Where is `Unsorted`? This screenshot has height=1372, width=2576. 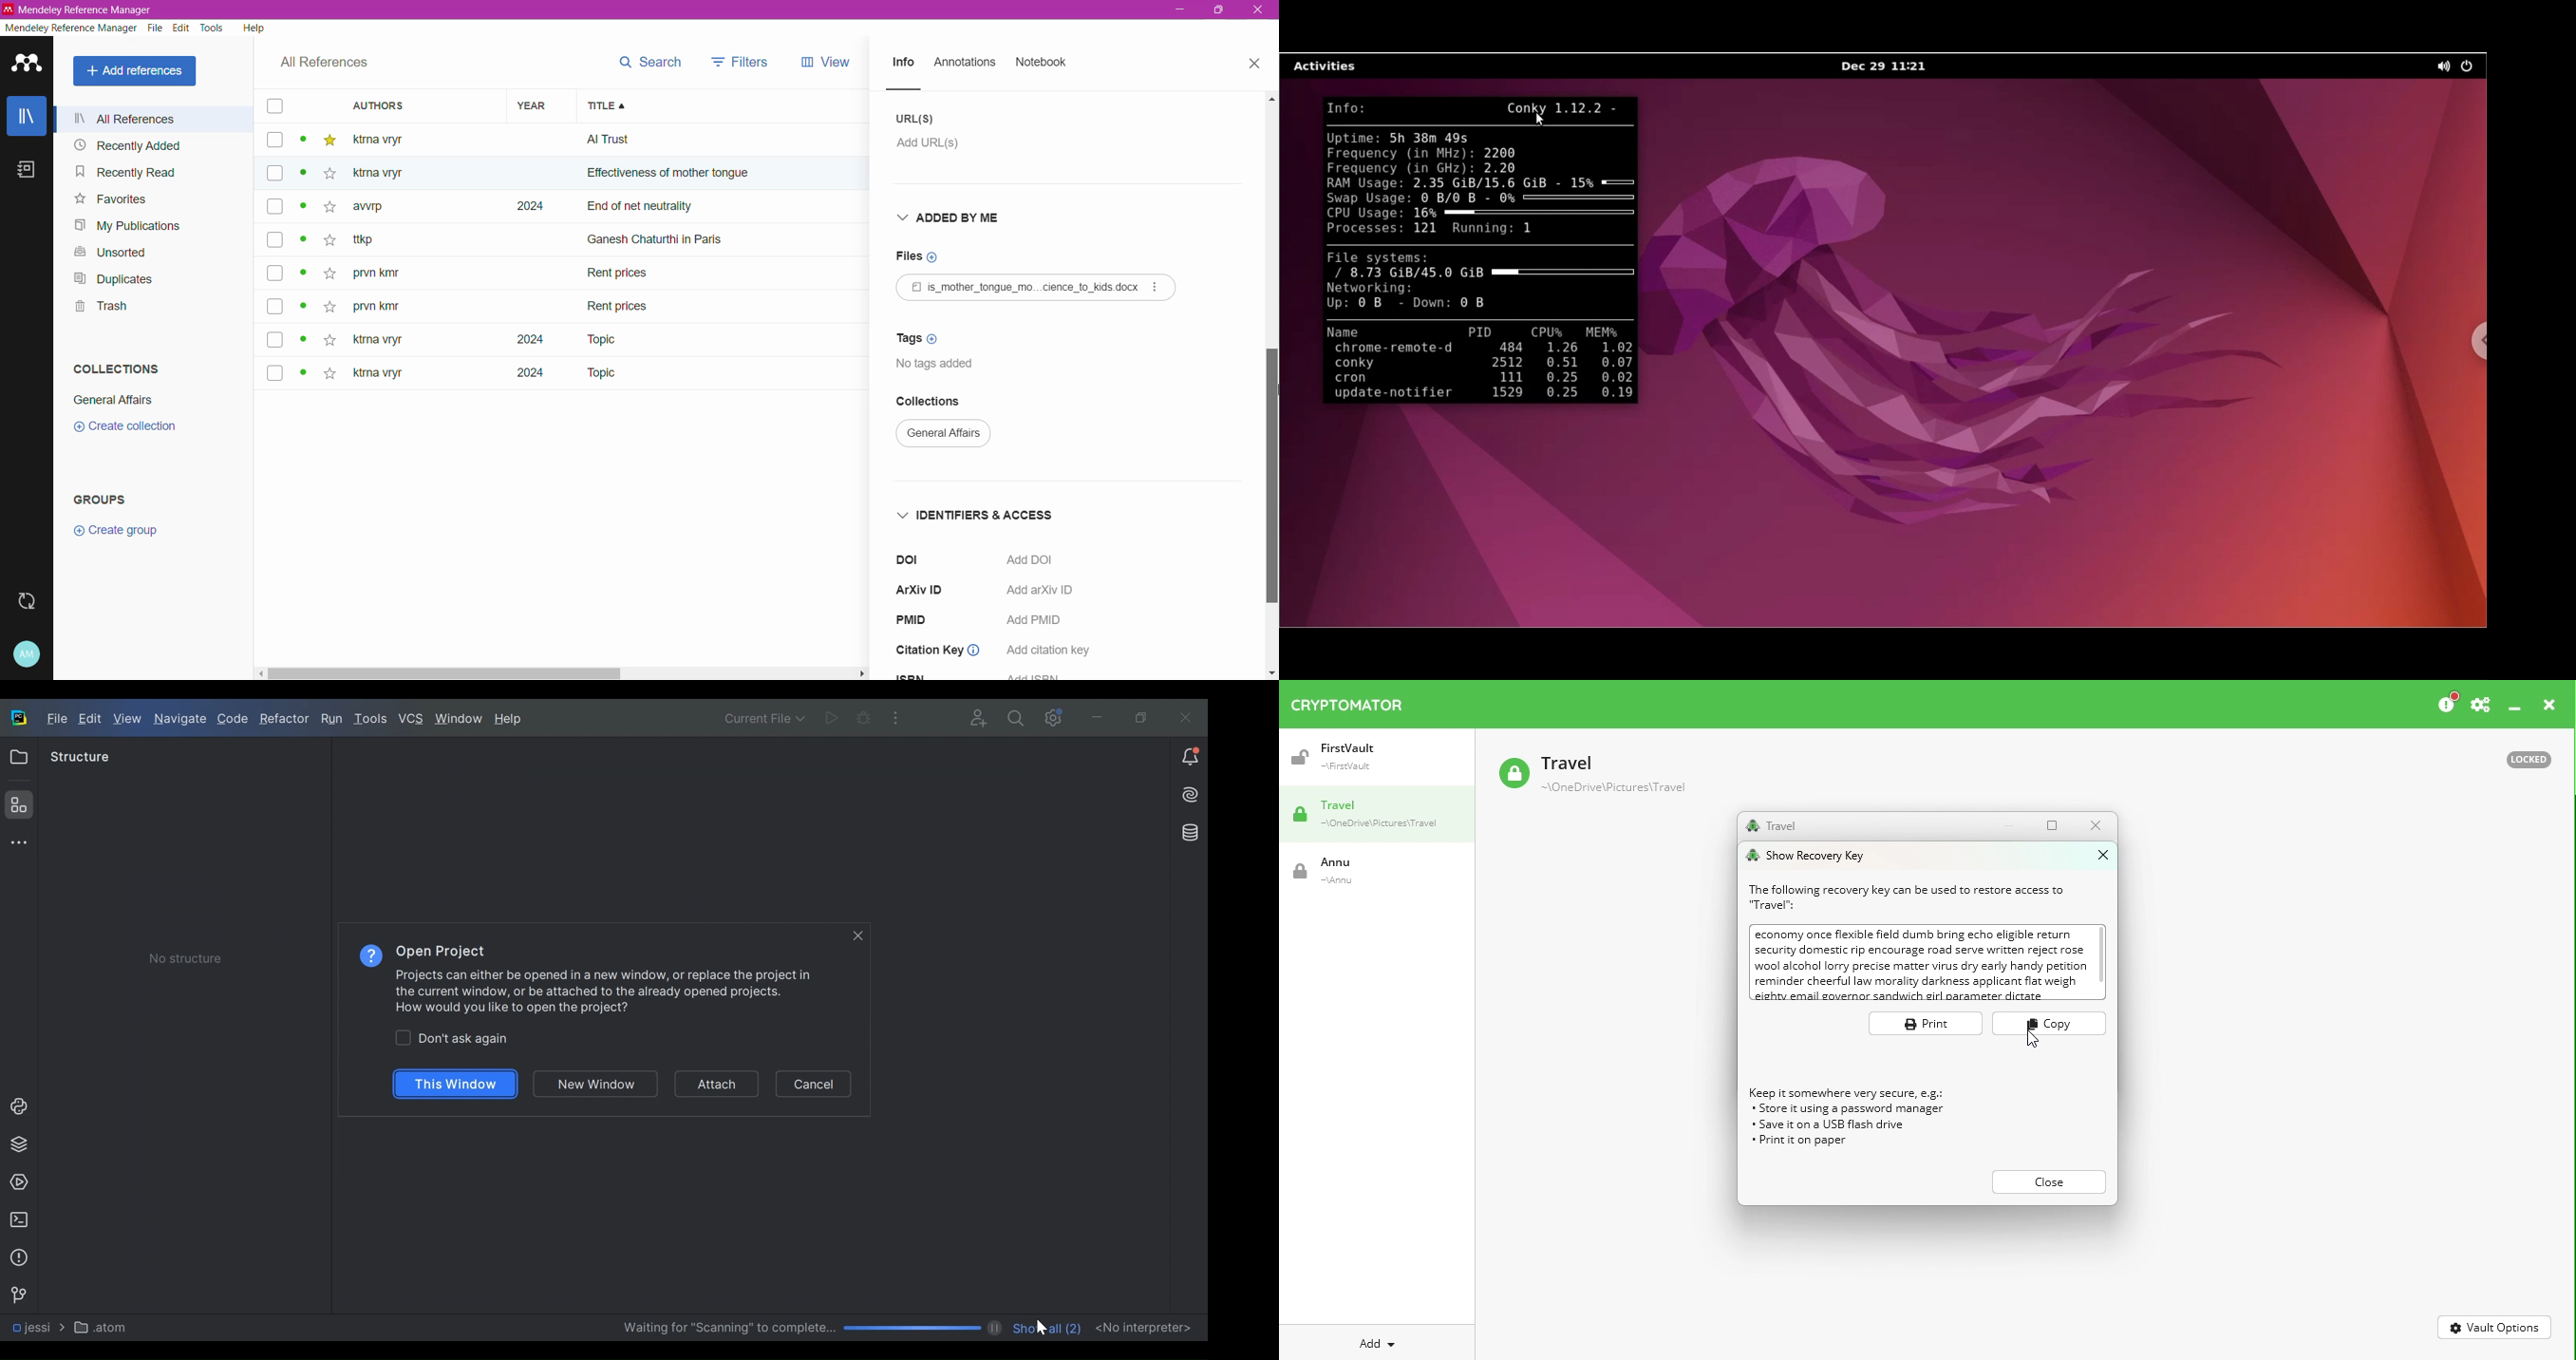
Unsorted is located at coordinates (115, 253).